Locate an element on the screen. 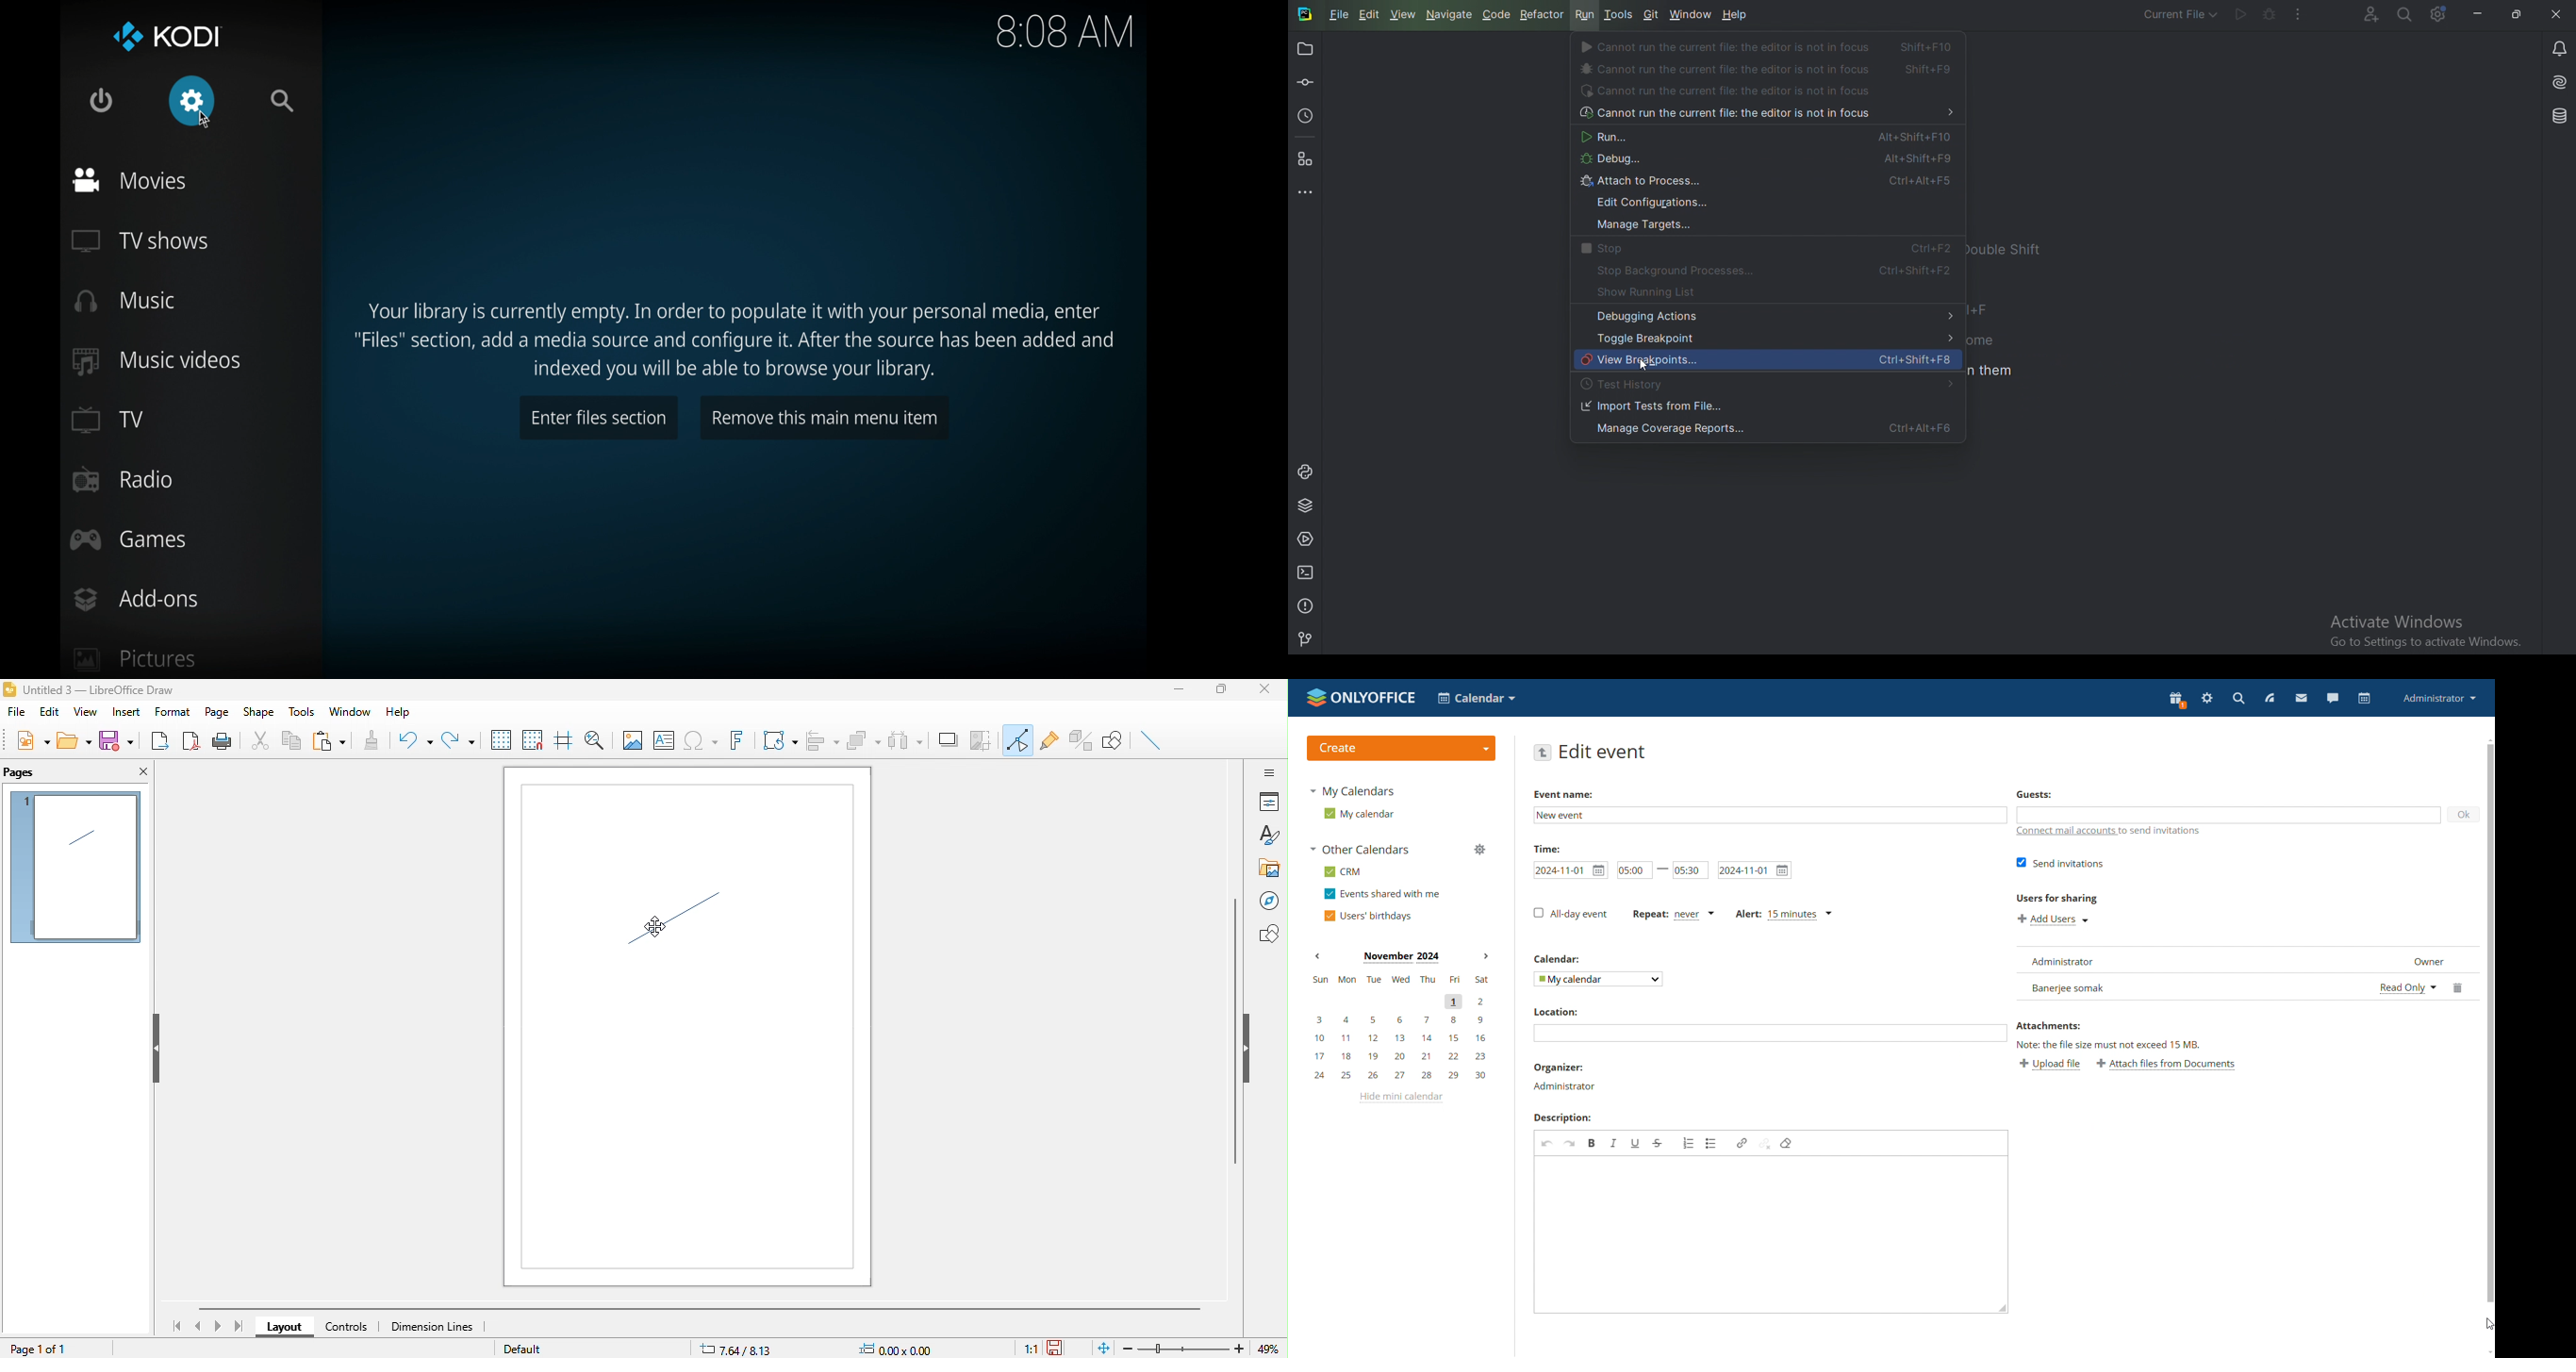  properties is located at coordinates (1269, 802).